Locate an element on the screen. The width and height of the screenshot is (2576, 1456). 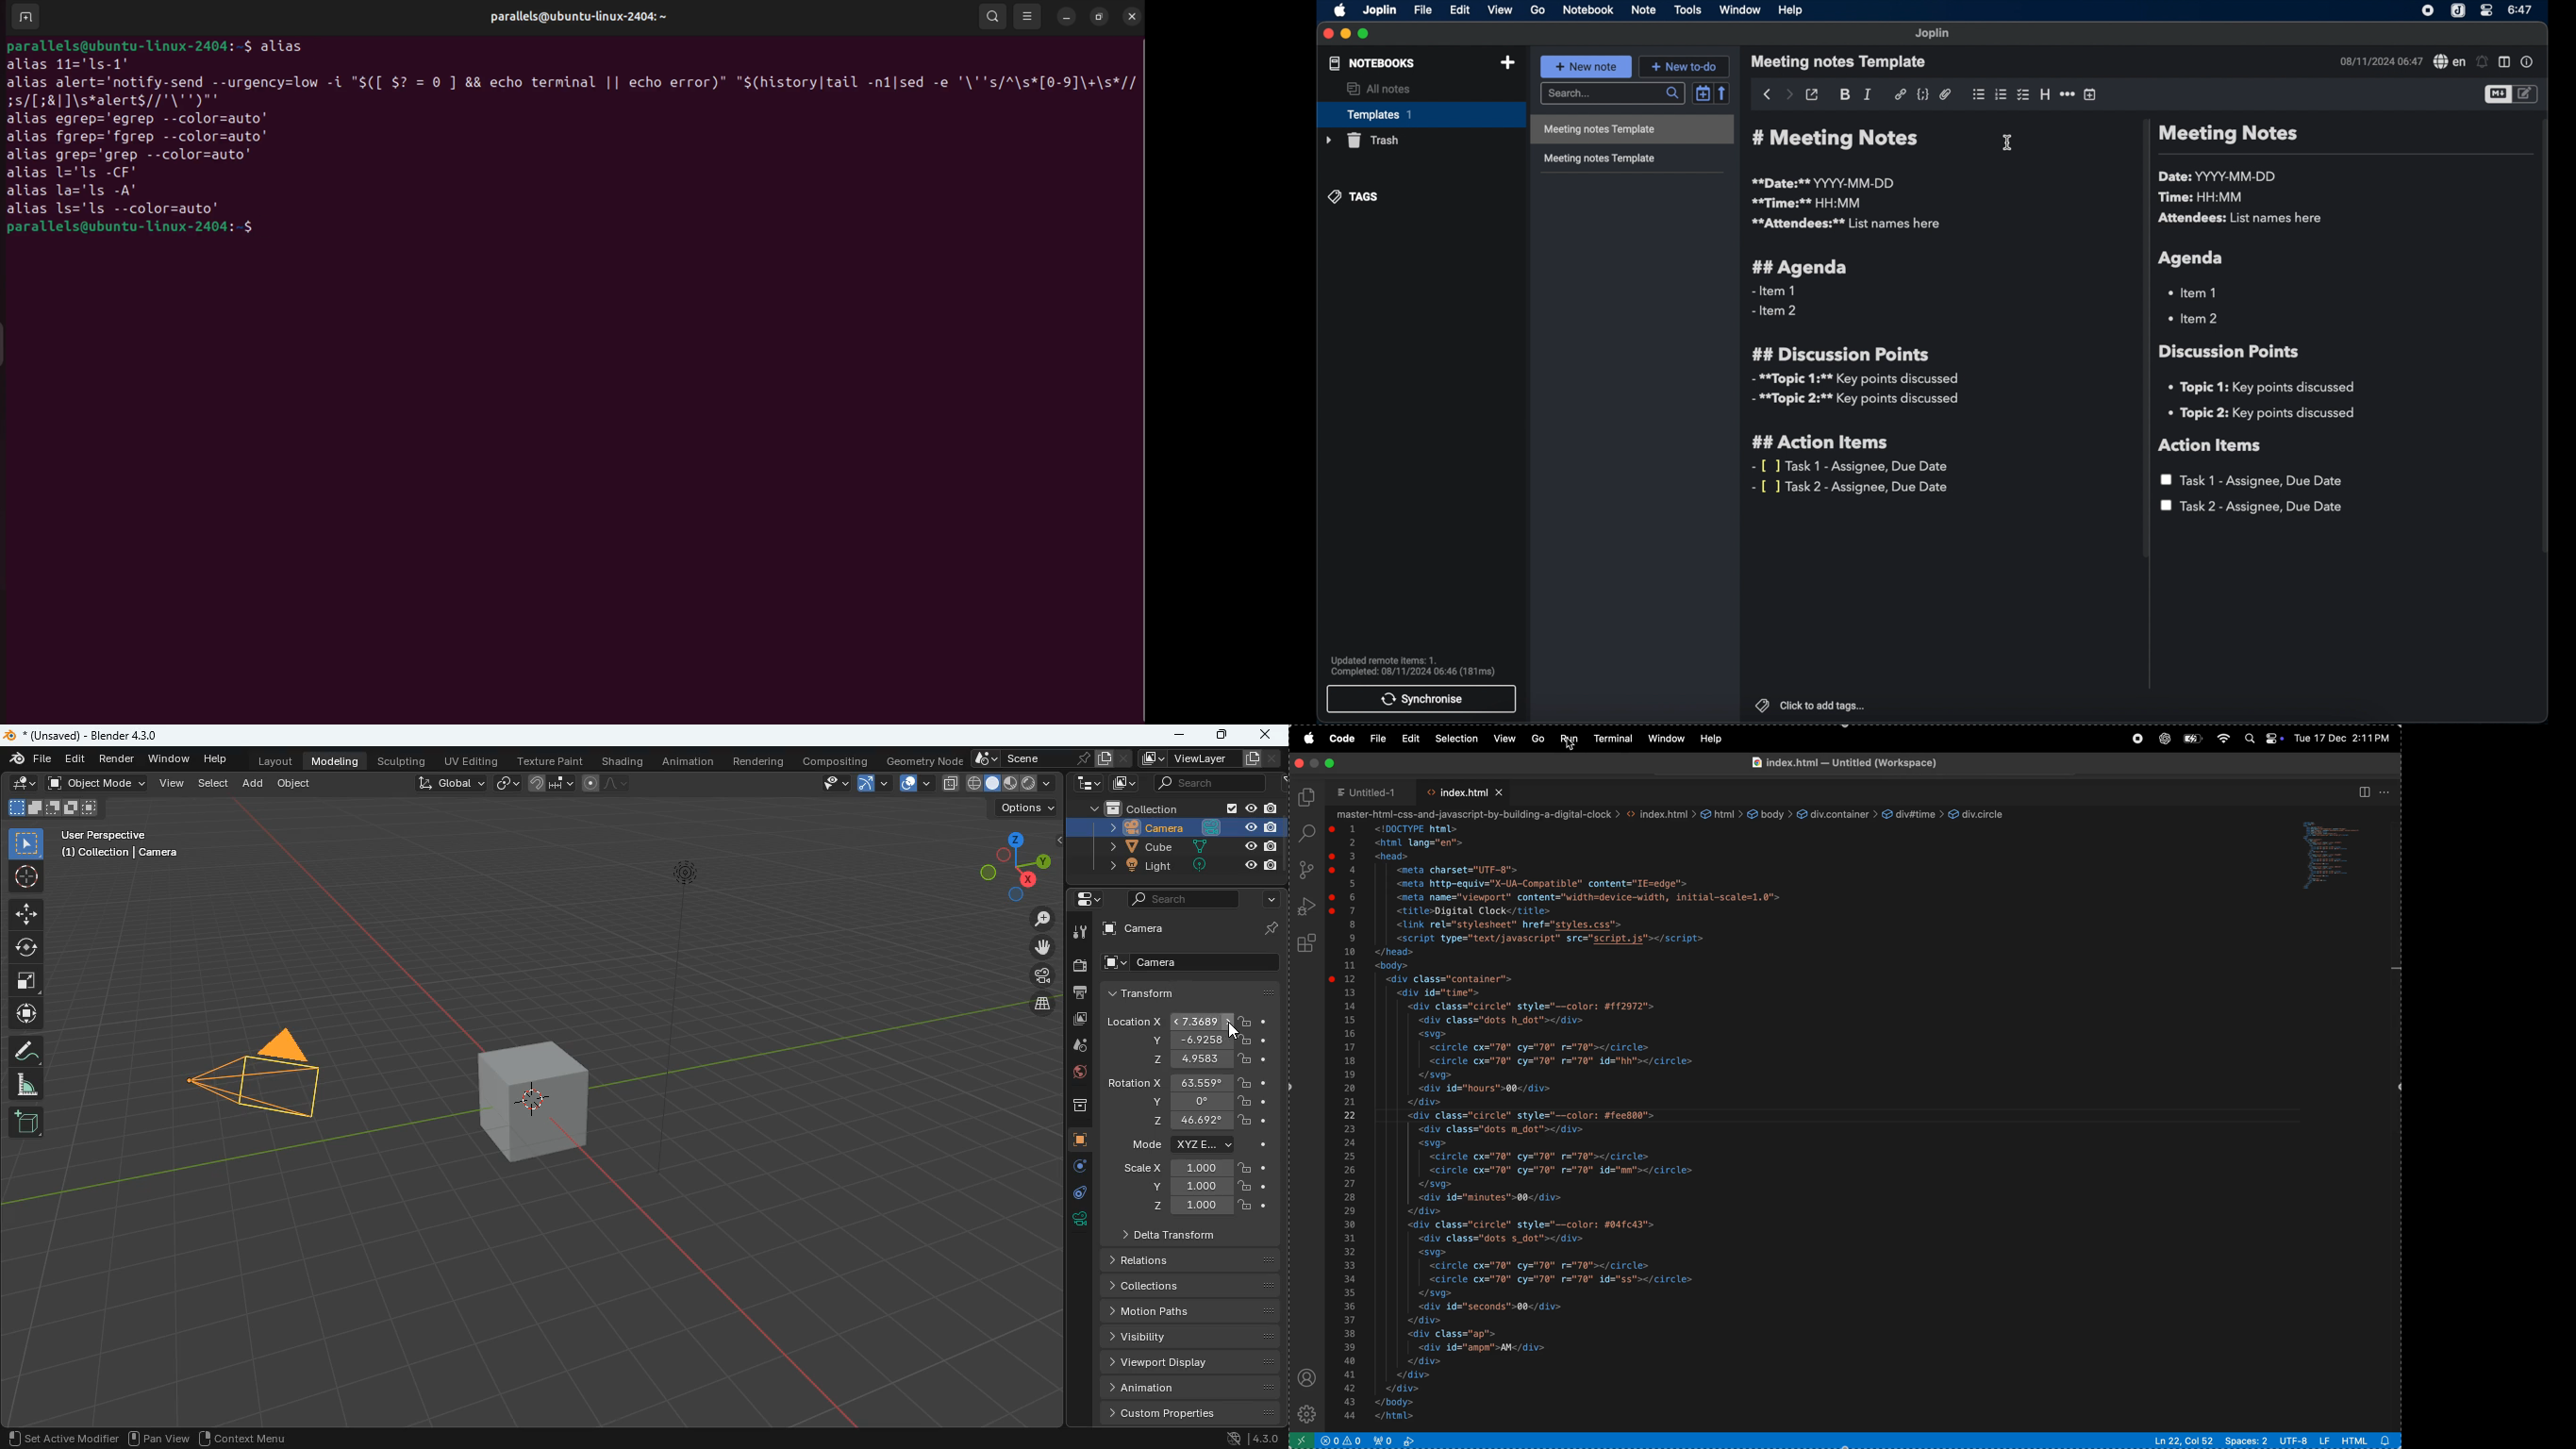
## action items is located at coordinates (1824, 443).